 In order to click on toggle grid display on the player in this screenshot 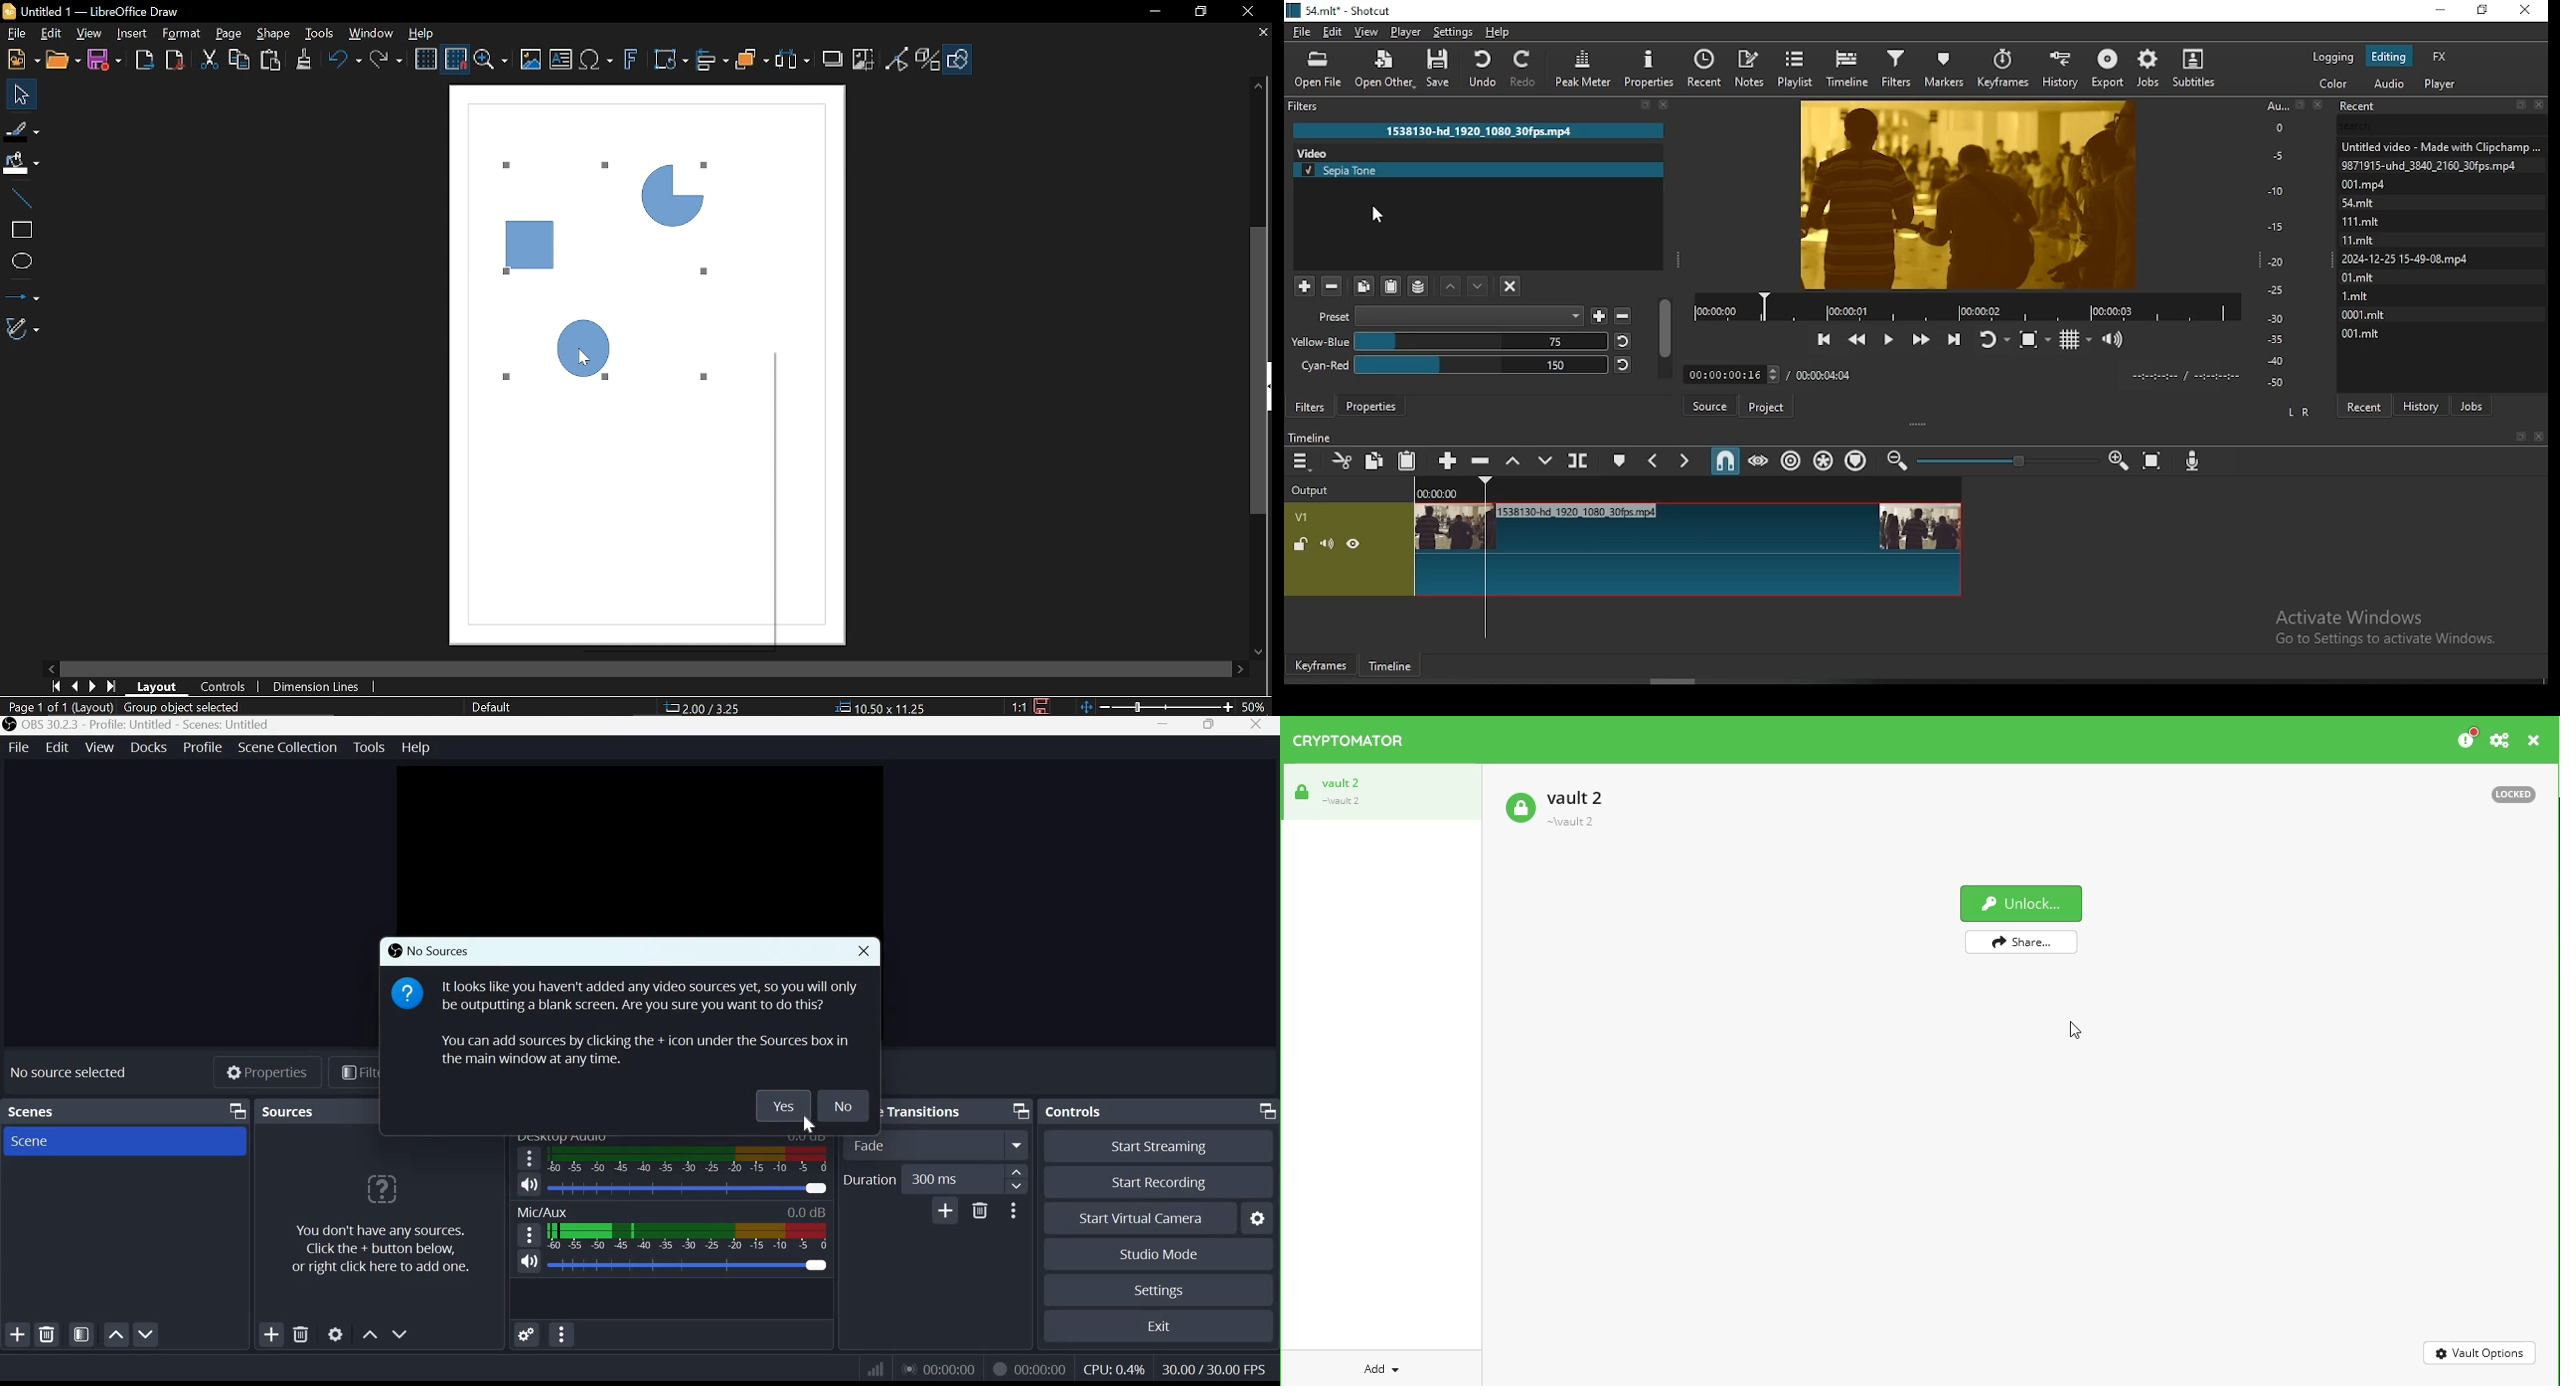, I will do `click(2076, 339)`.